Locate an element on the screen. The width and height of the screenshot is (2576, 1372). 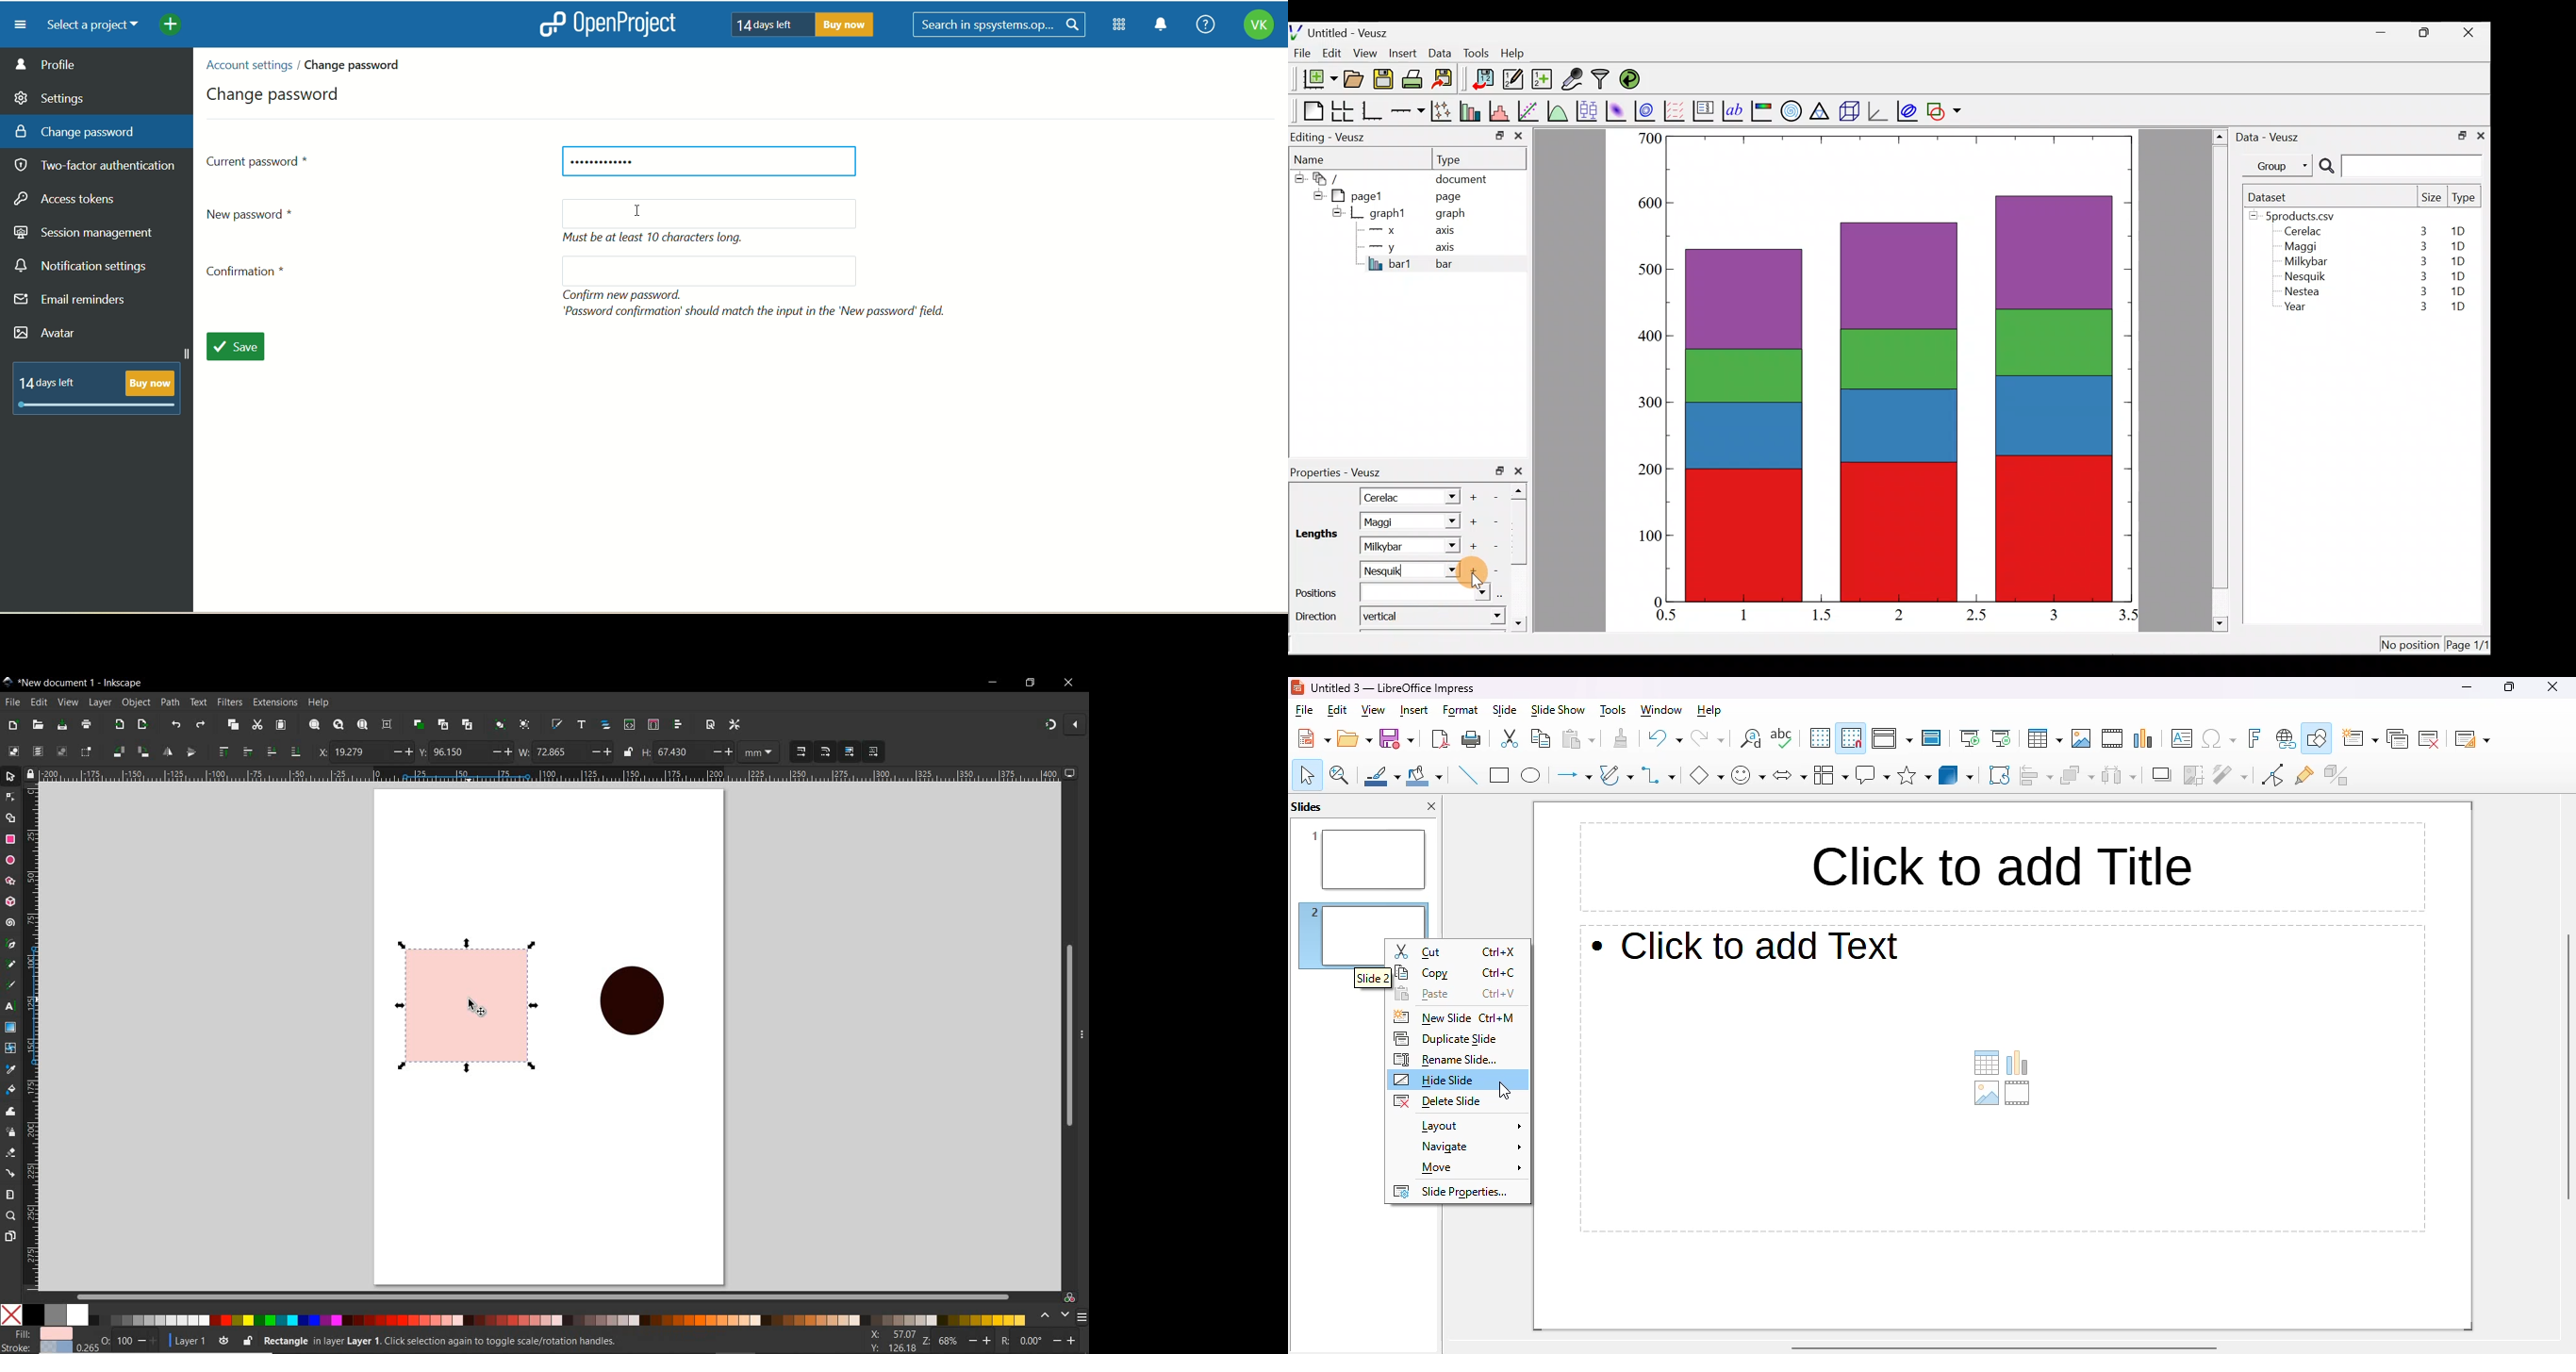
paint bucket tool is located at coordinates (10, 1089).